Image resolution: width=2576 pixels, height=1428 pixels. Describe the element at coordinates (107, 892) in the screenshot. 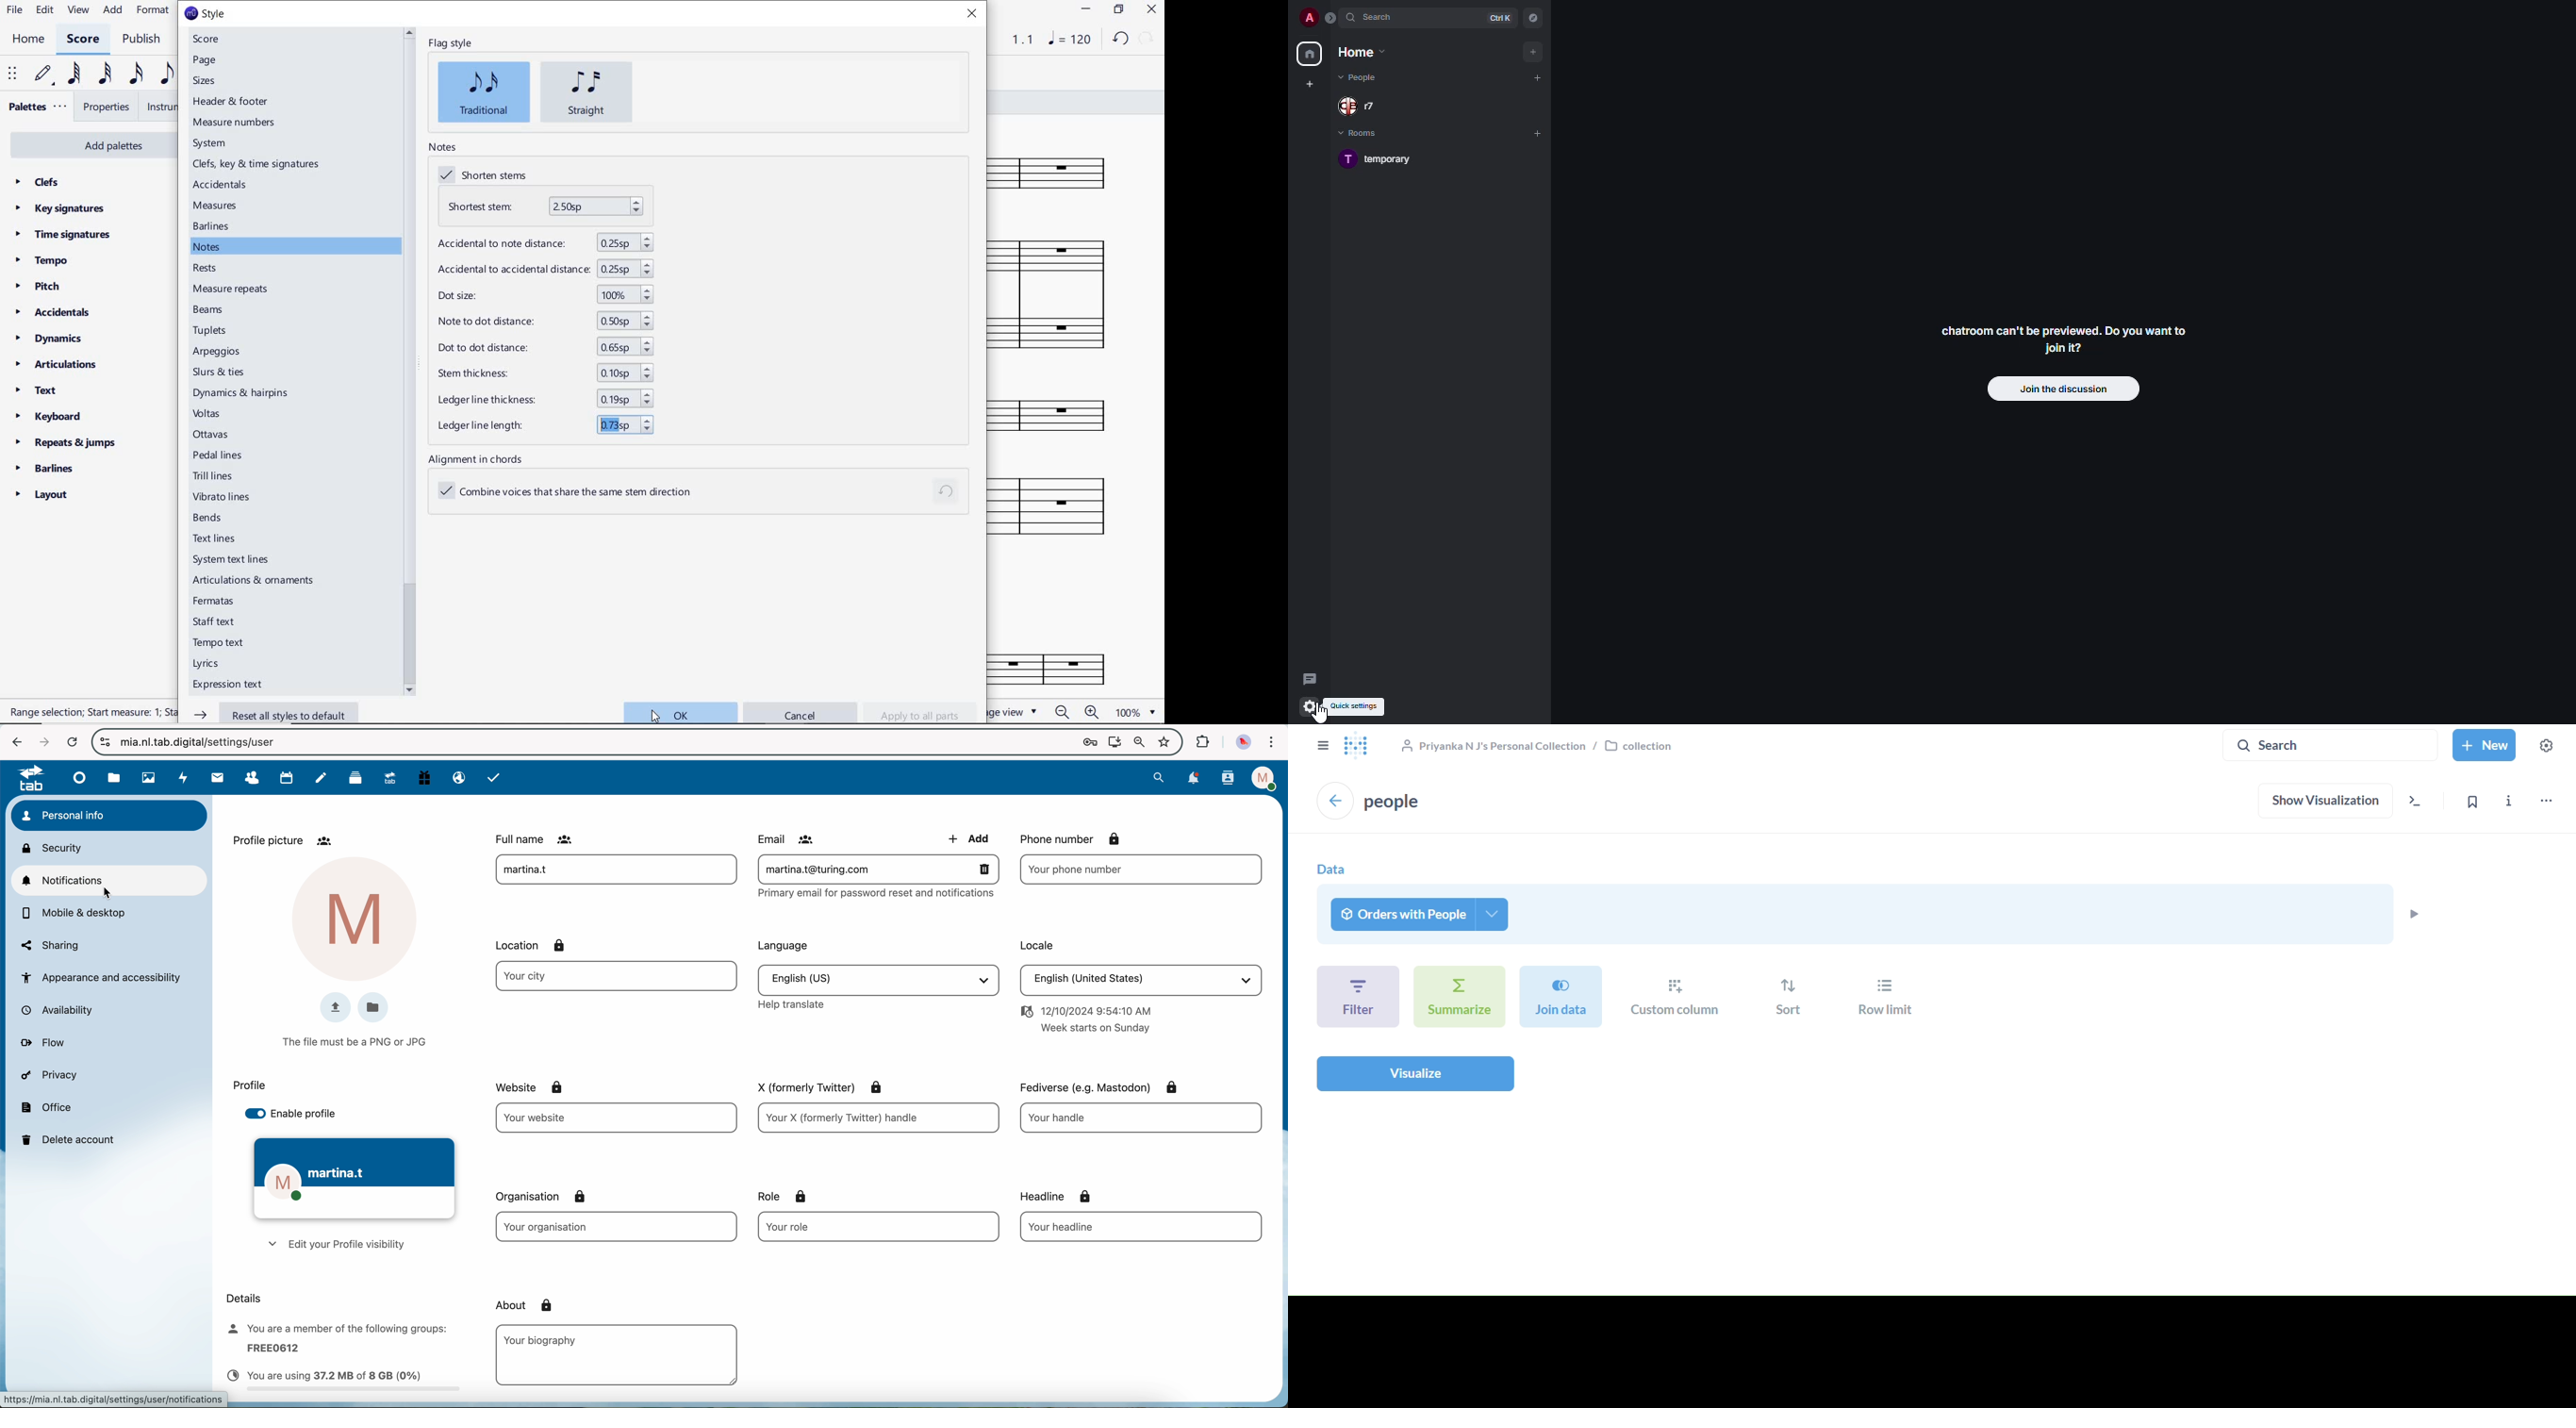

I see `cursor` at that location.